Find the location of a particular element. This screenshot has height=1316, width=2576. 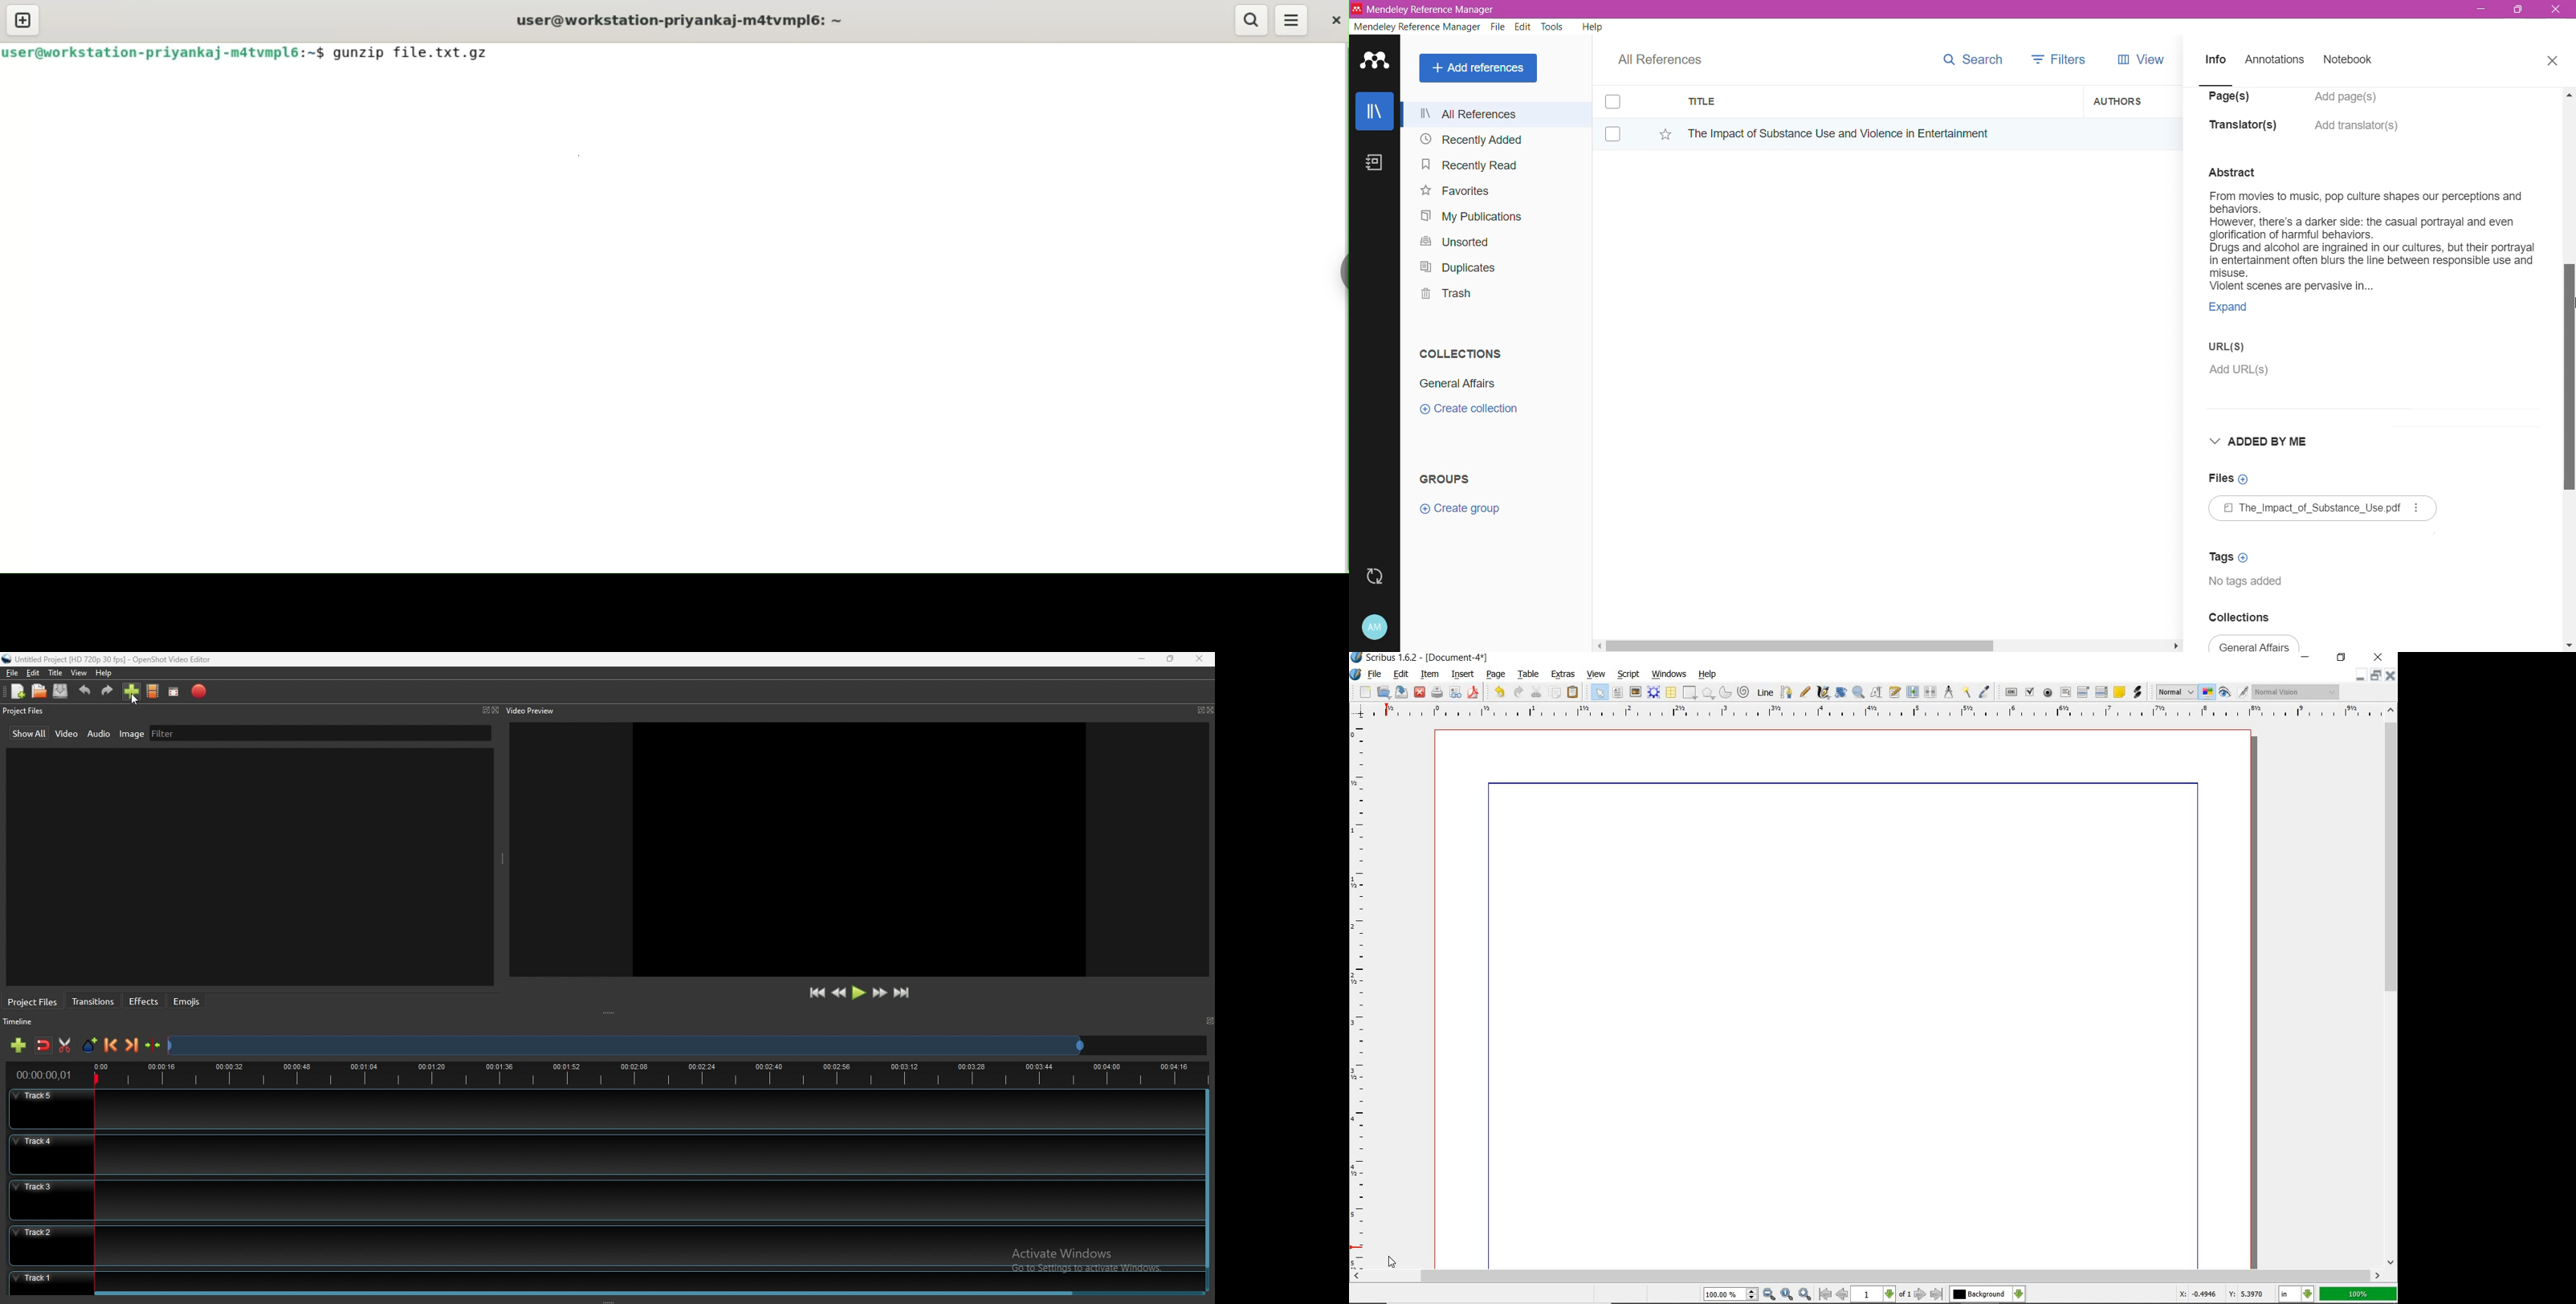

preflight verifier is located at coordinates (1456, 693).